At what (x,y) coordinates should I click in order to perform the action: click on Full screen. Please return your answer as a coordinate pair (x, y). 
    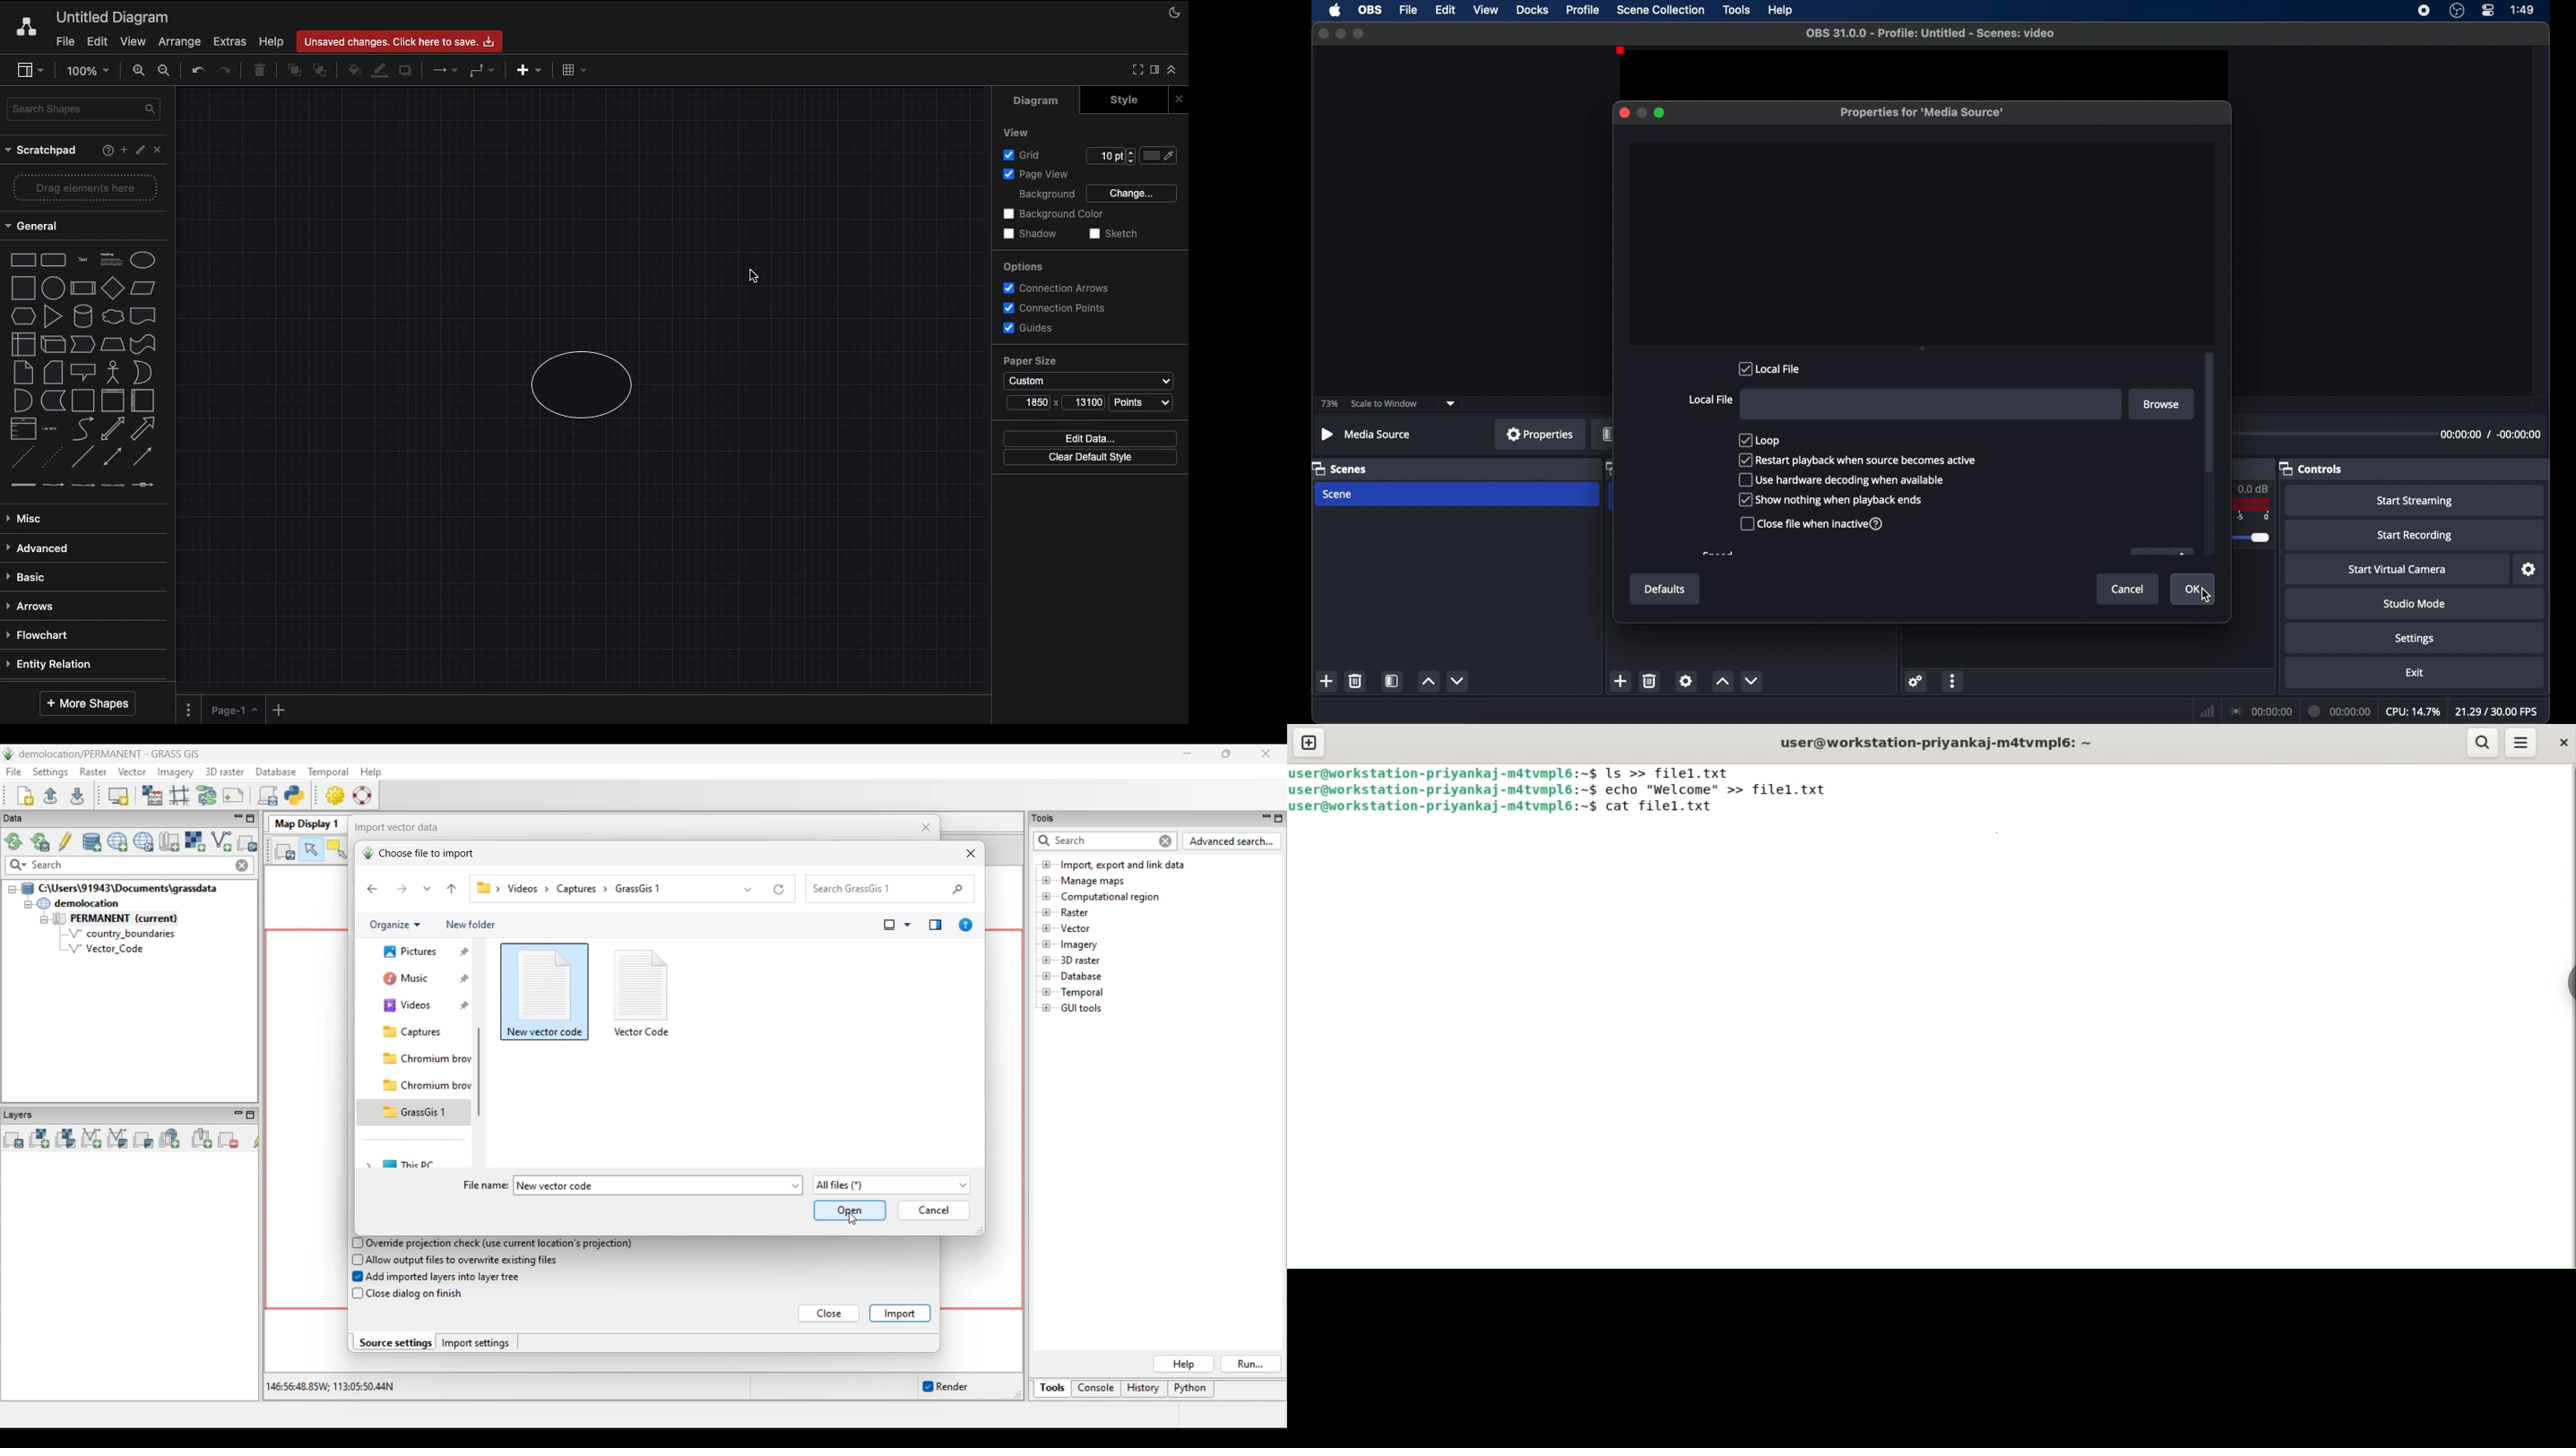
    Looking at the image, I should click on (1136, 69).